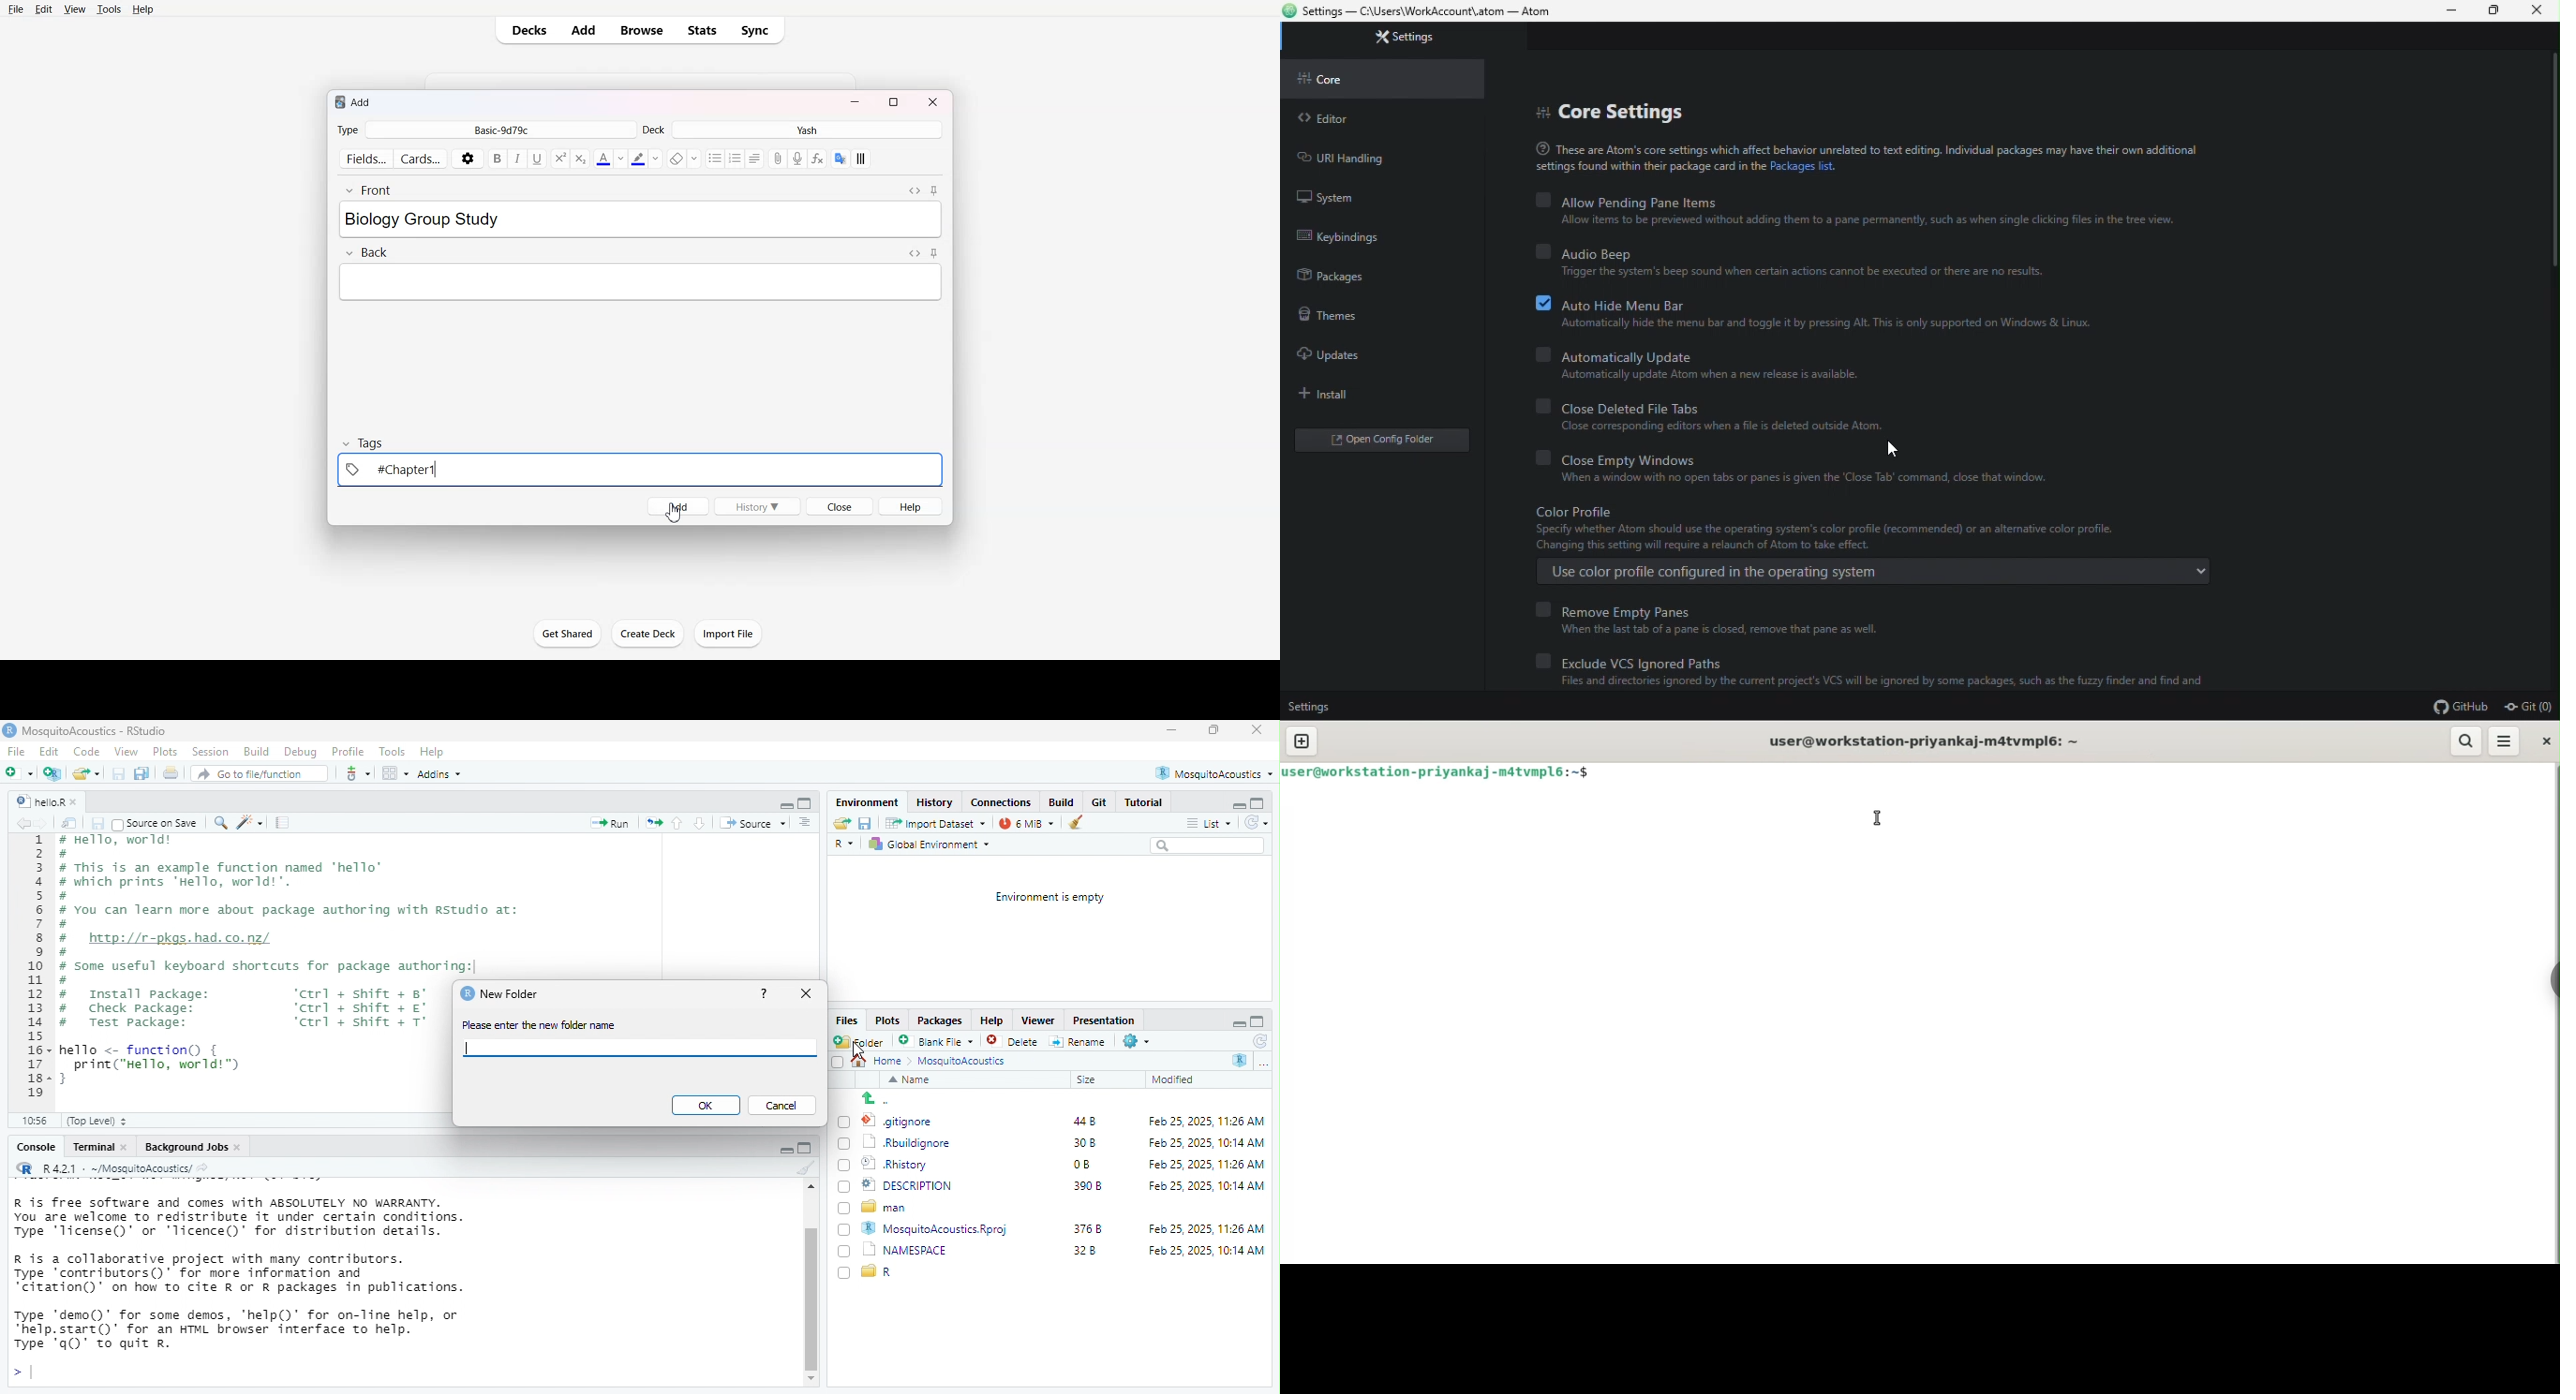  What do you see at coordinates (120, 773) in the screenshot?
I see `save current document` at bounding box center [120, 773].